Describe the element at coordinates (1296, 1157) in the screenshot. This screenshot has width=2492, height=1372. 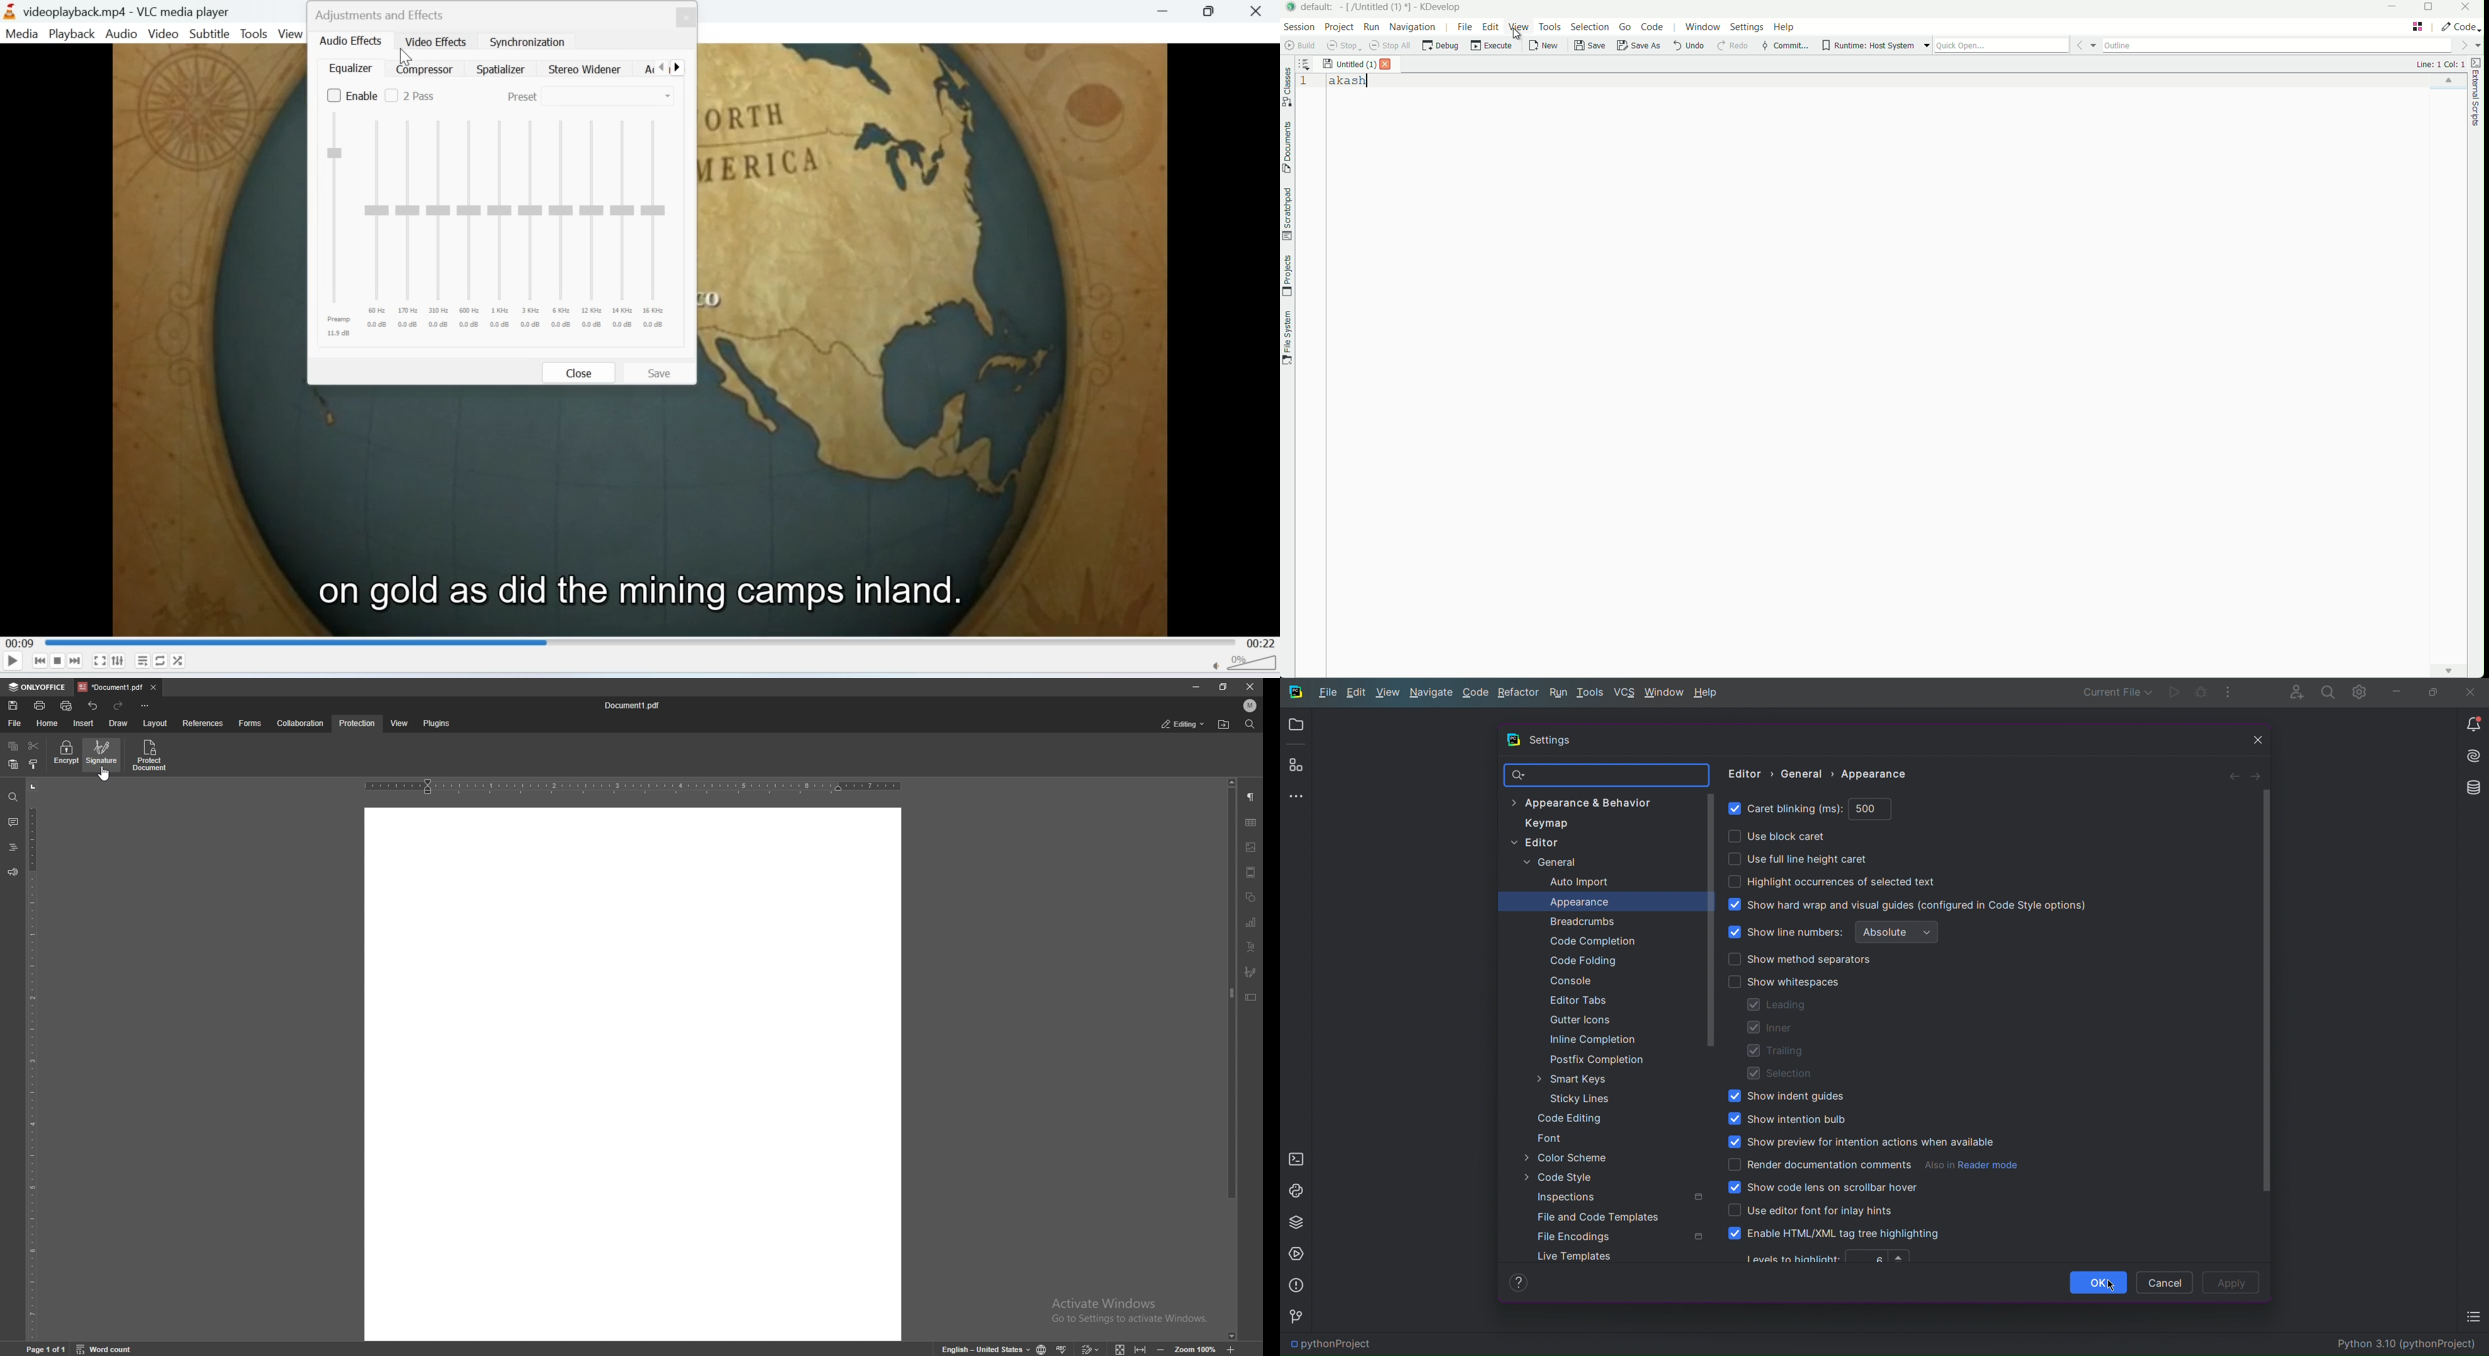
I see `Terminal` at that location.